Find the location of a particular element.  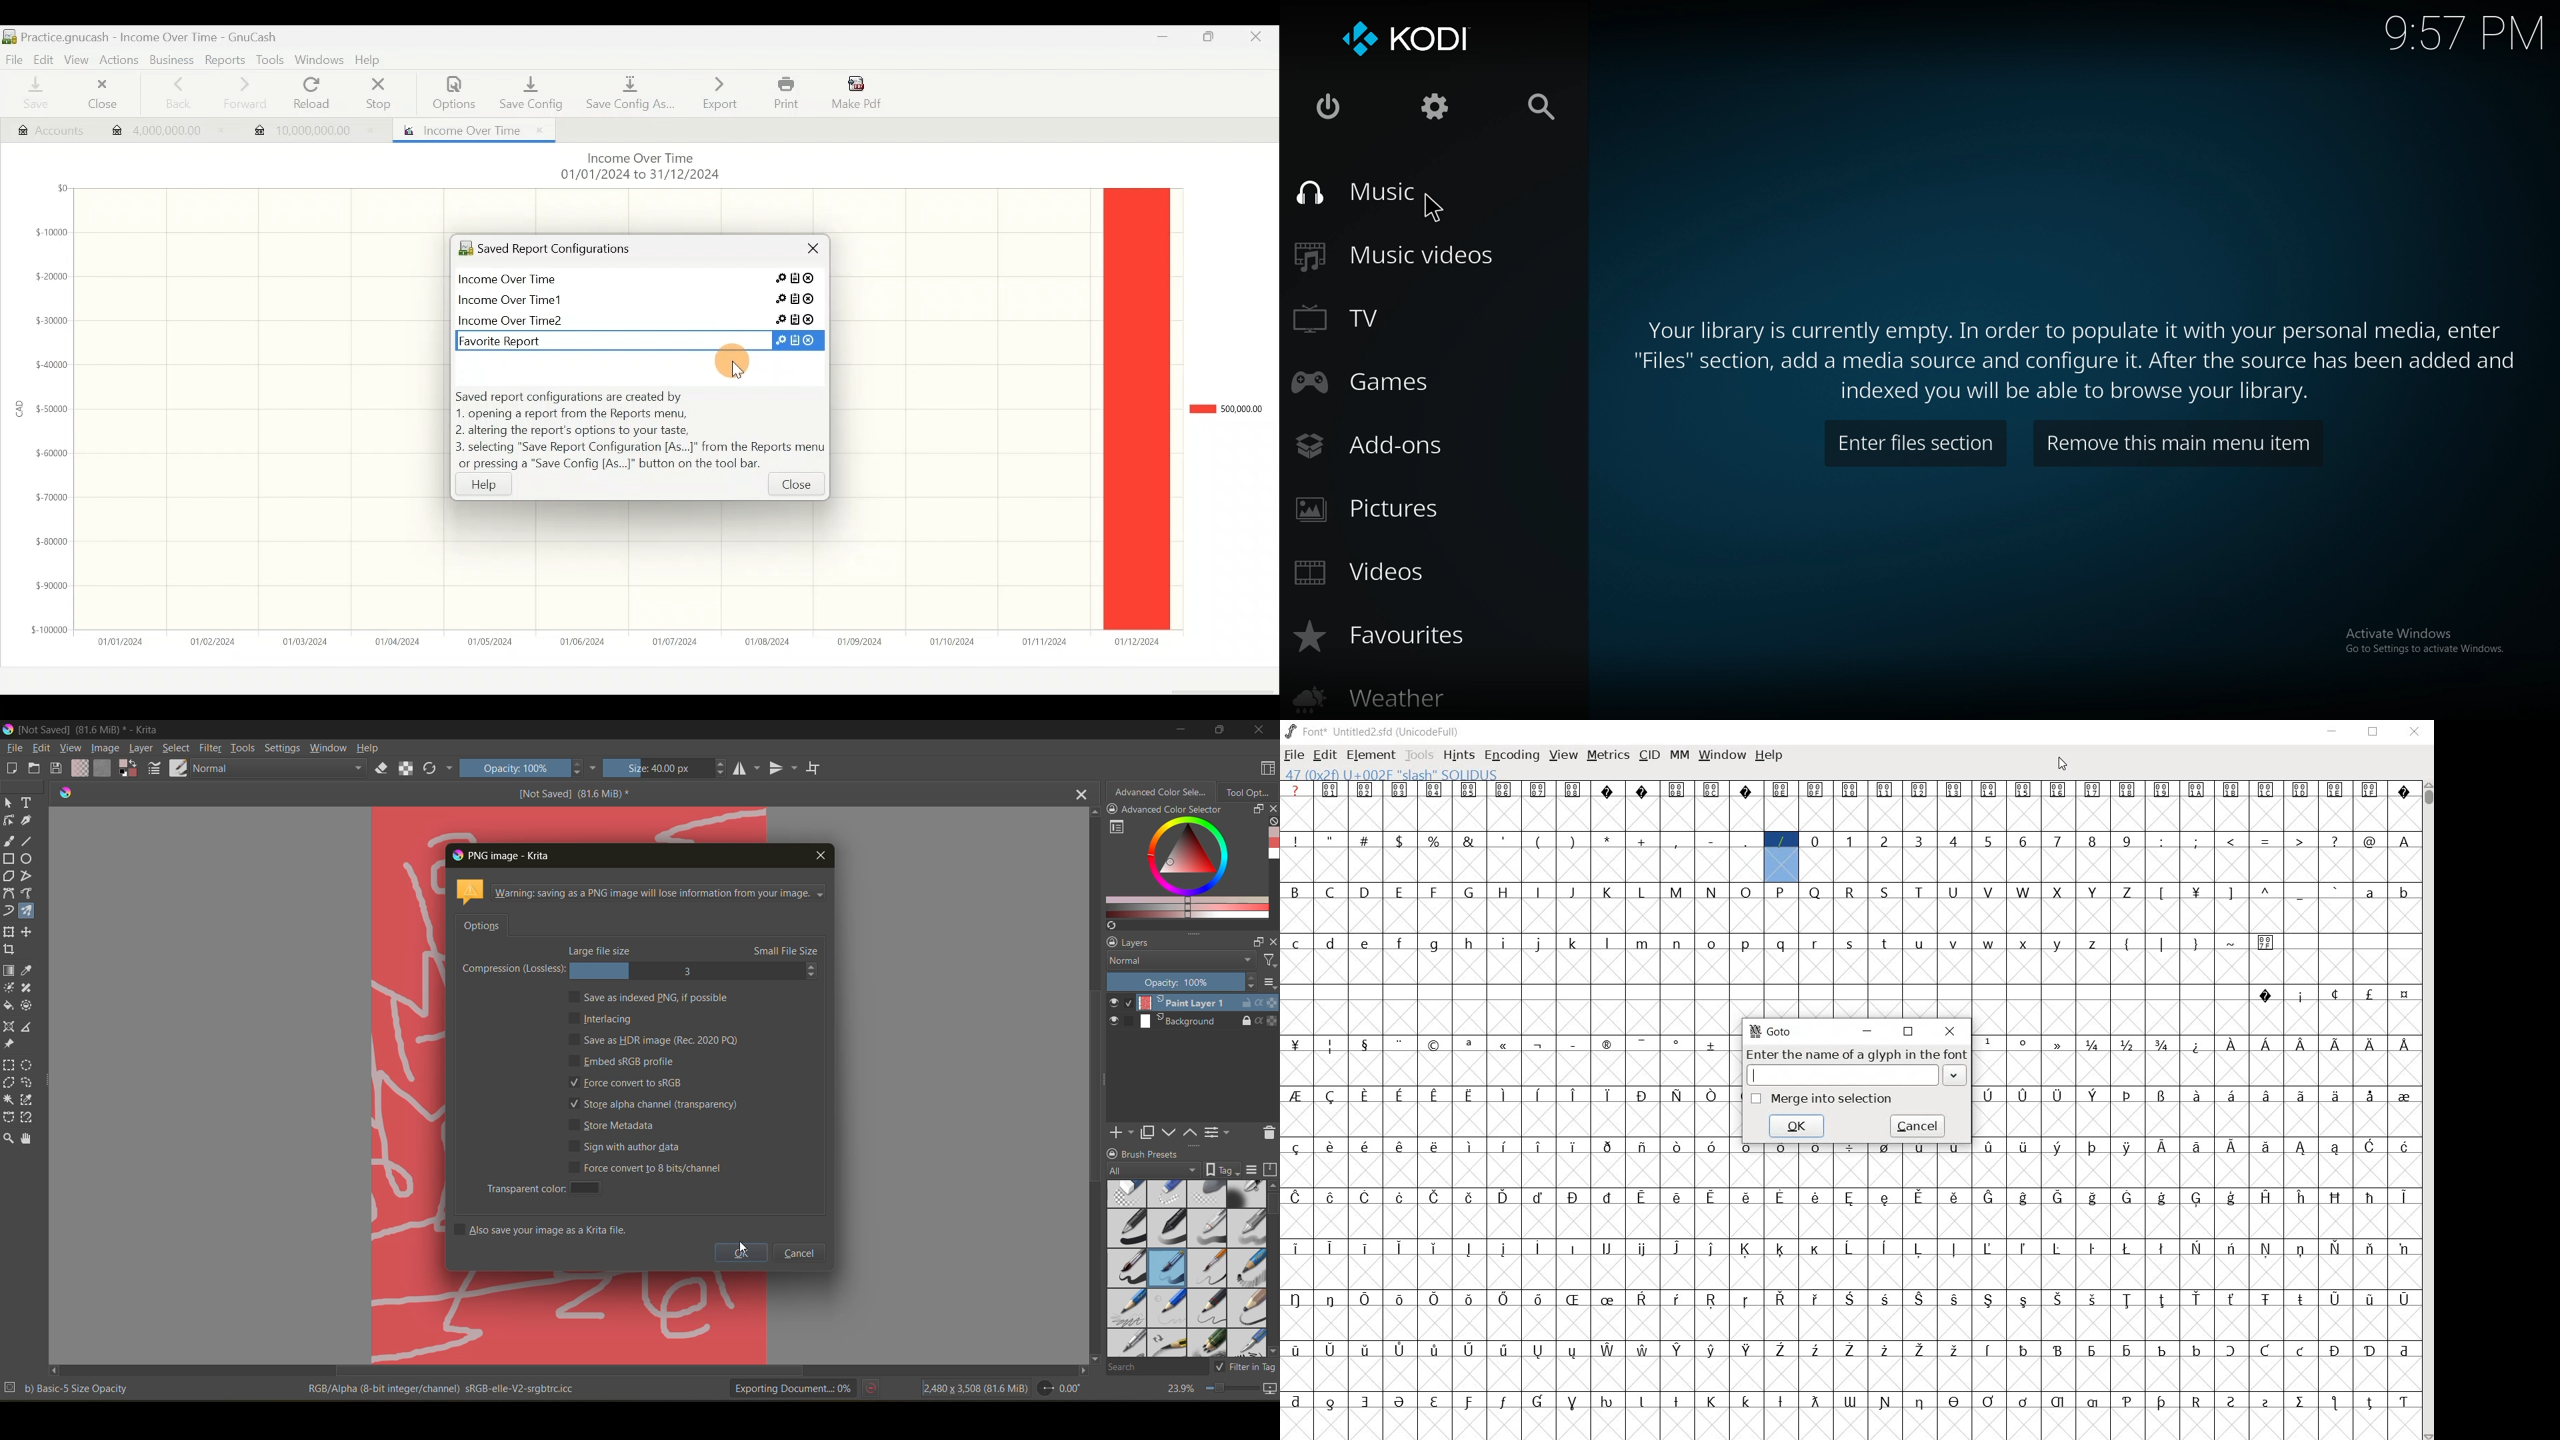

glyph is located at coordinates (2197, 841).